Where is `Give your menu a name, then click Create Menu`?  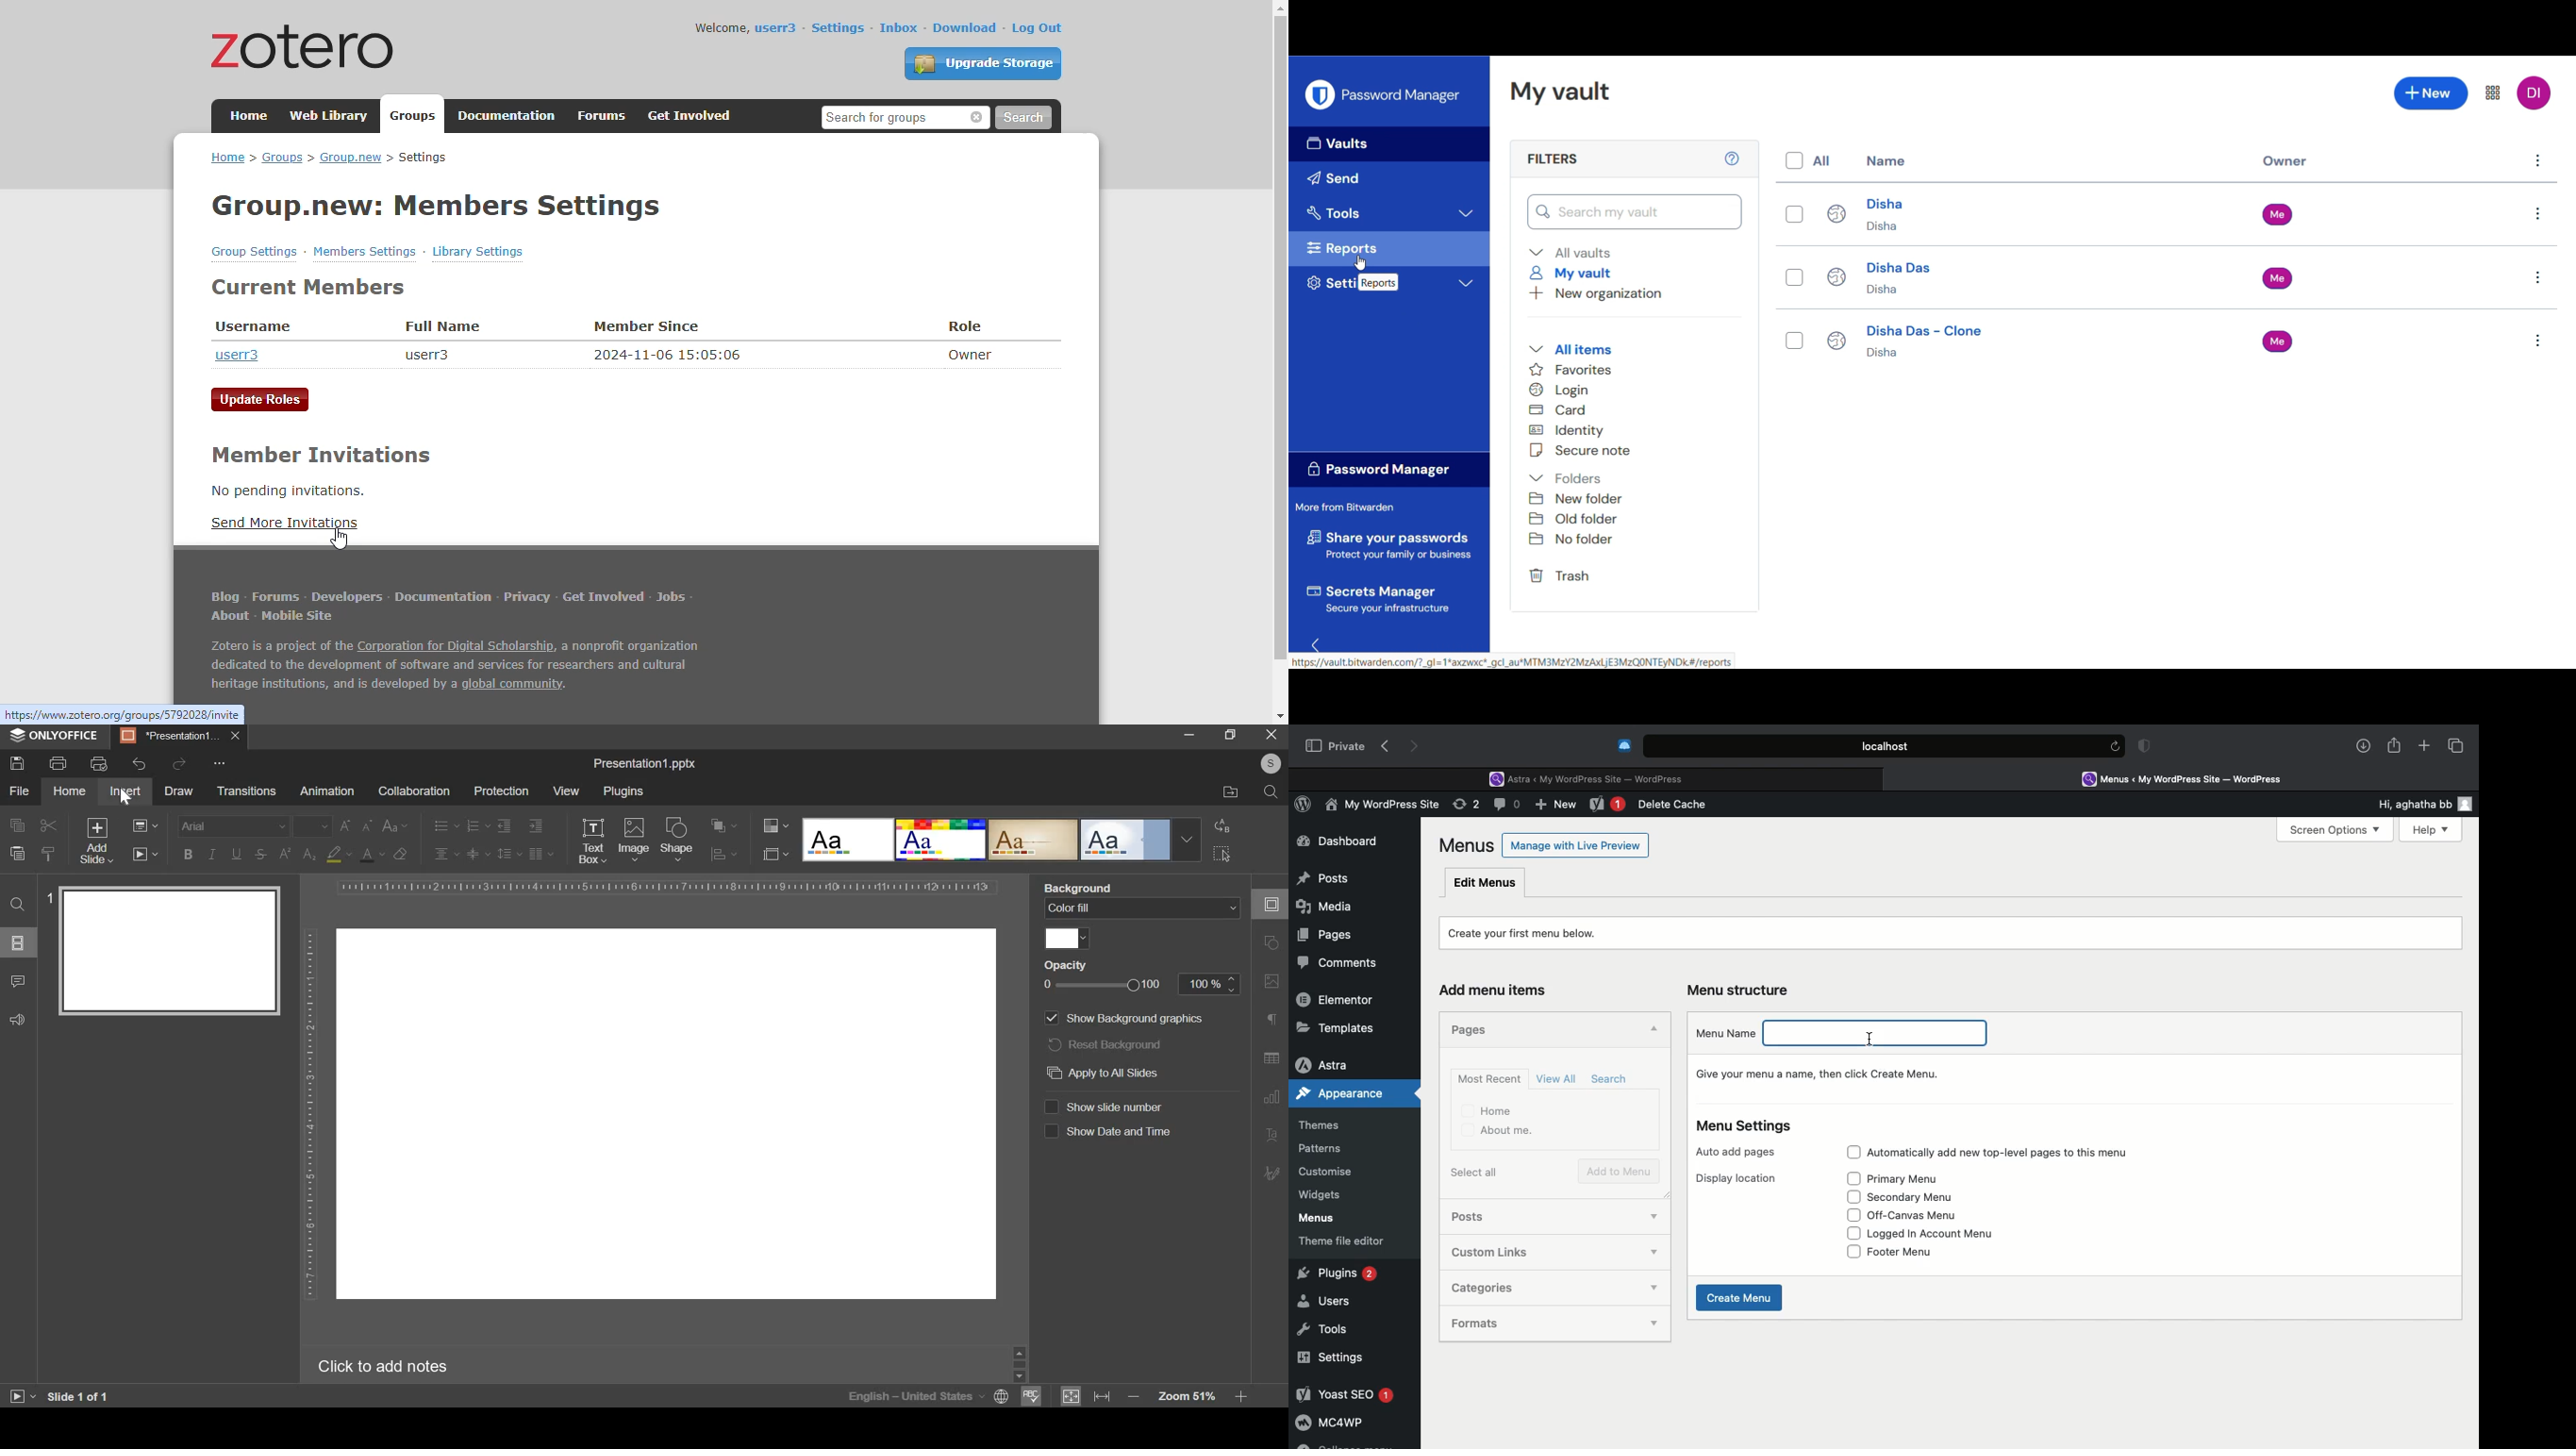
Give your menu a name, then click Create Menu is located at coordinates (1824, 1074).